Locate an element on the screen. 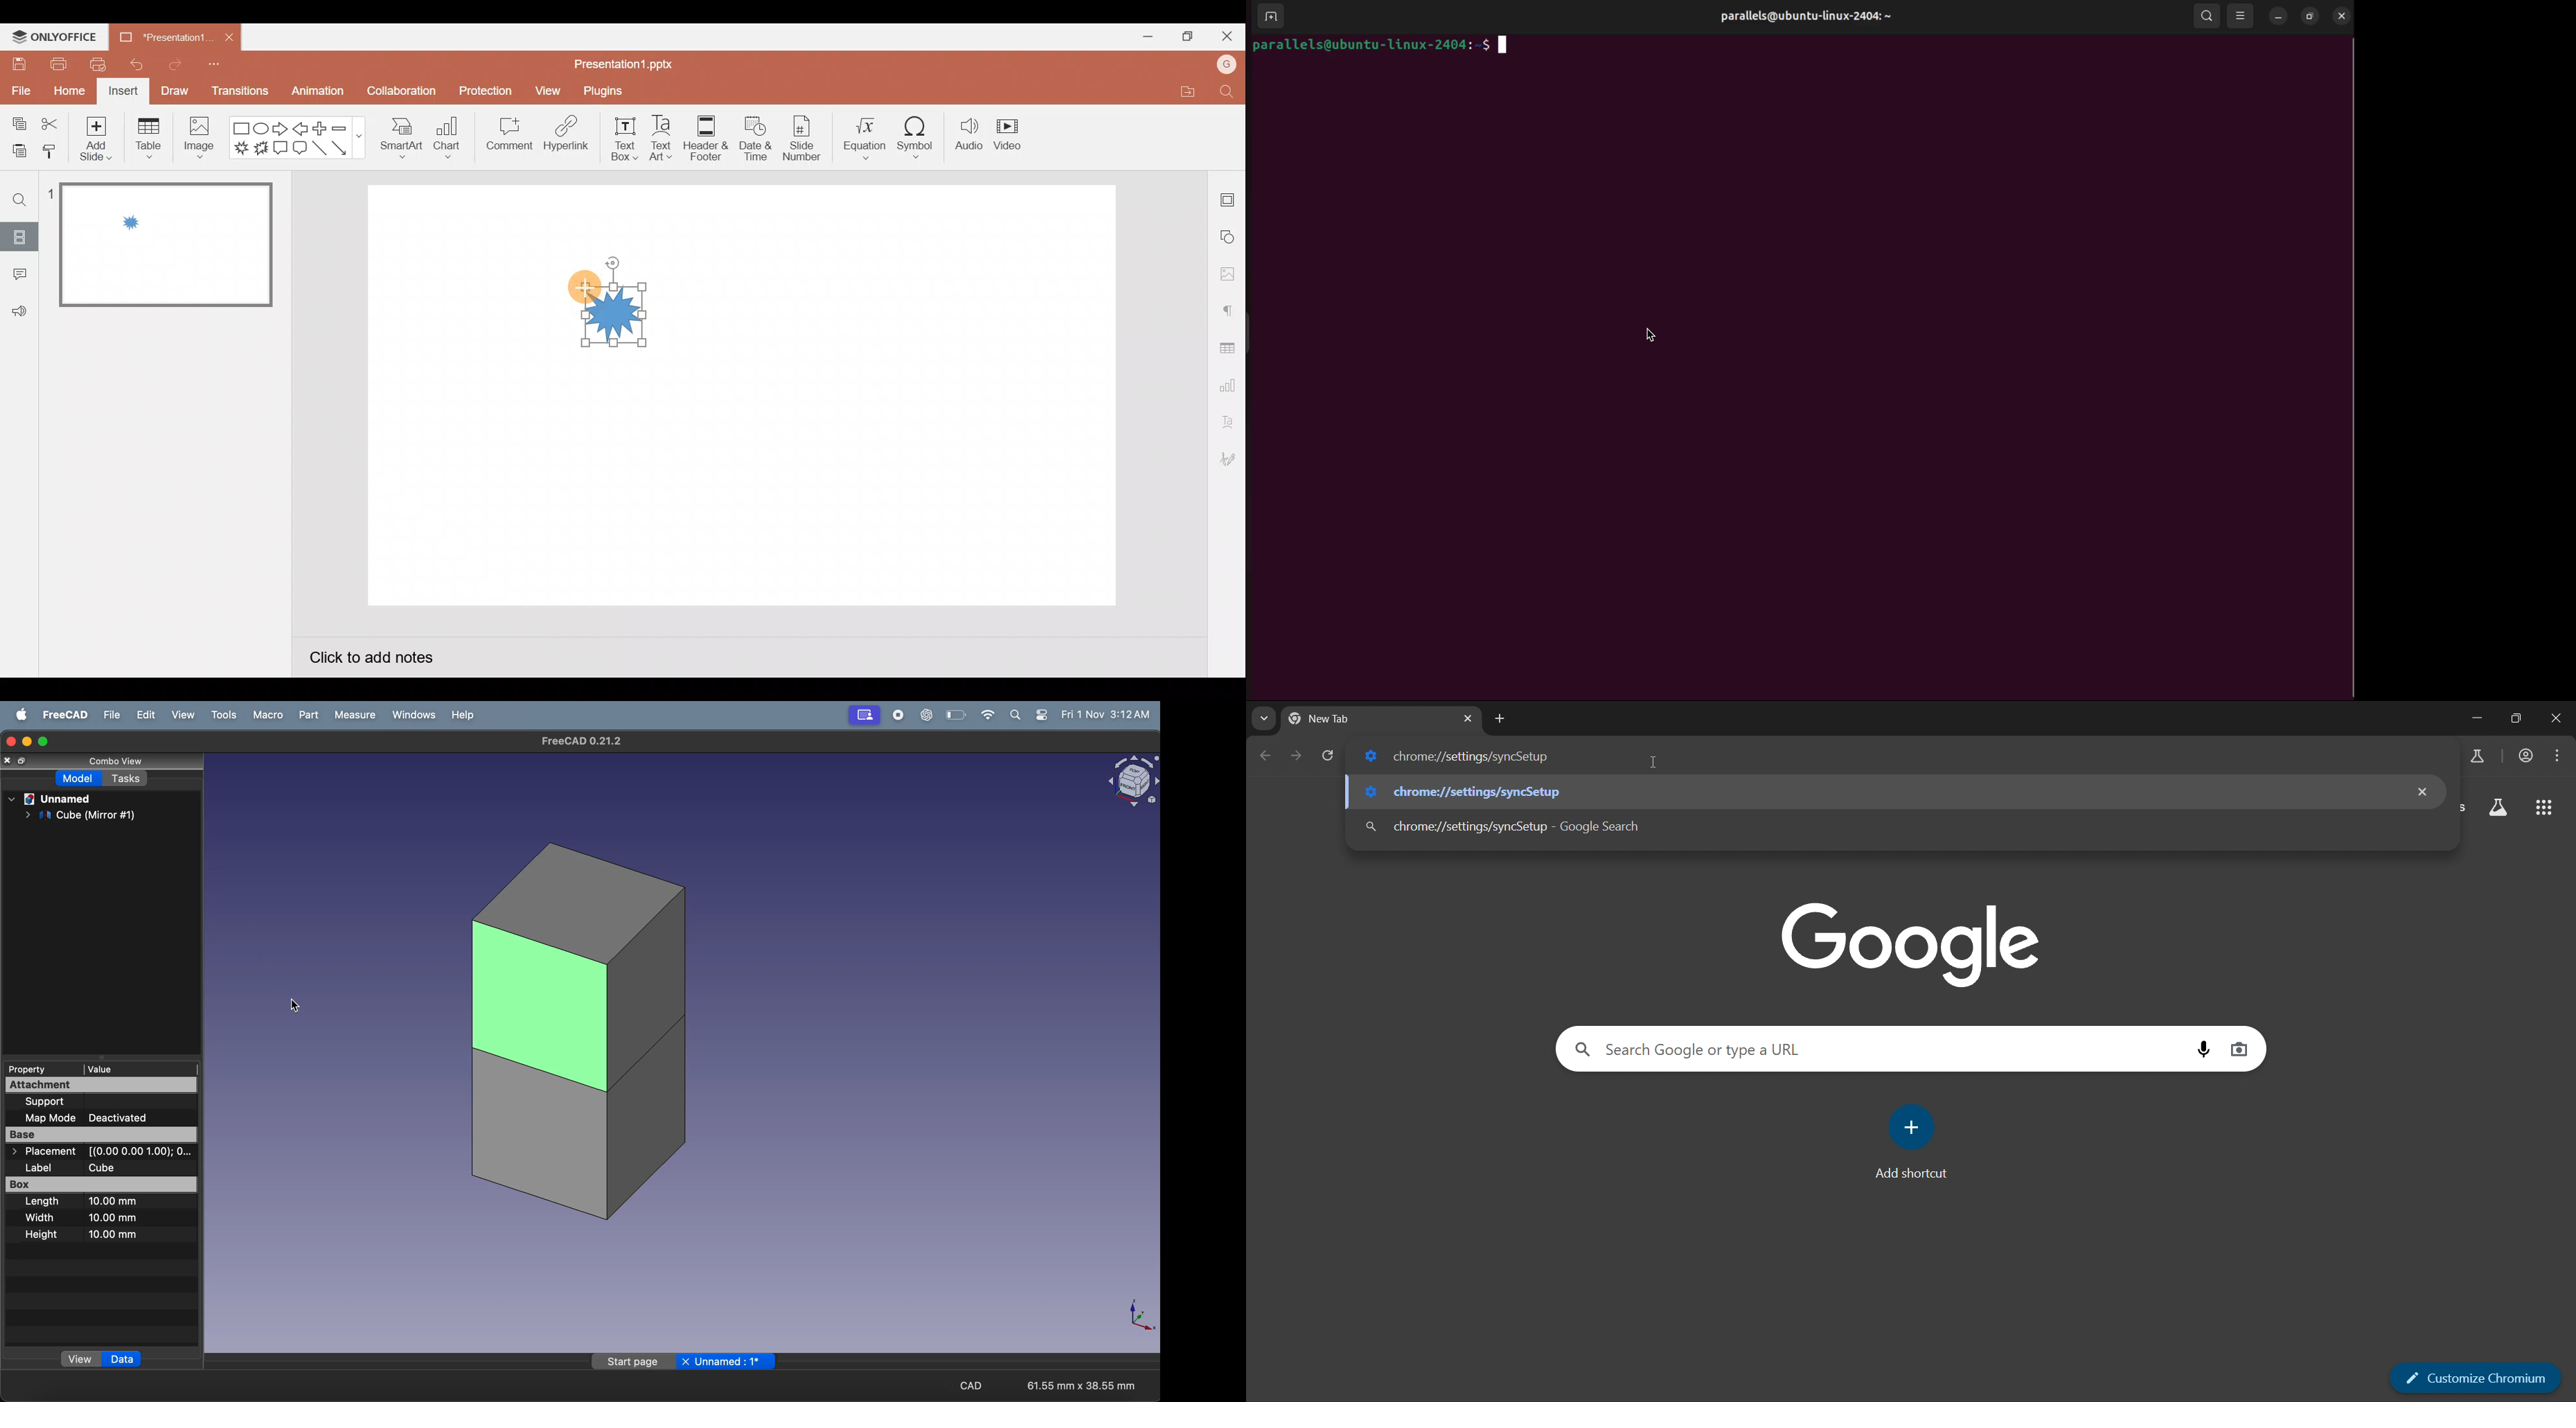  ONLYOFFICE is located at coordinates (55, 36).